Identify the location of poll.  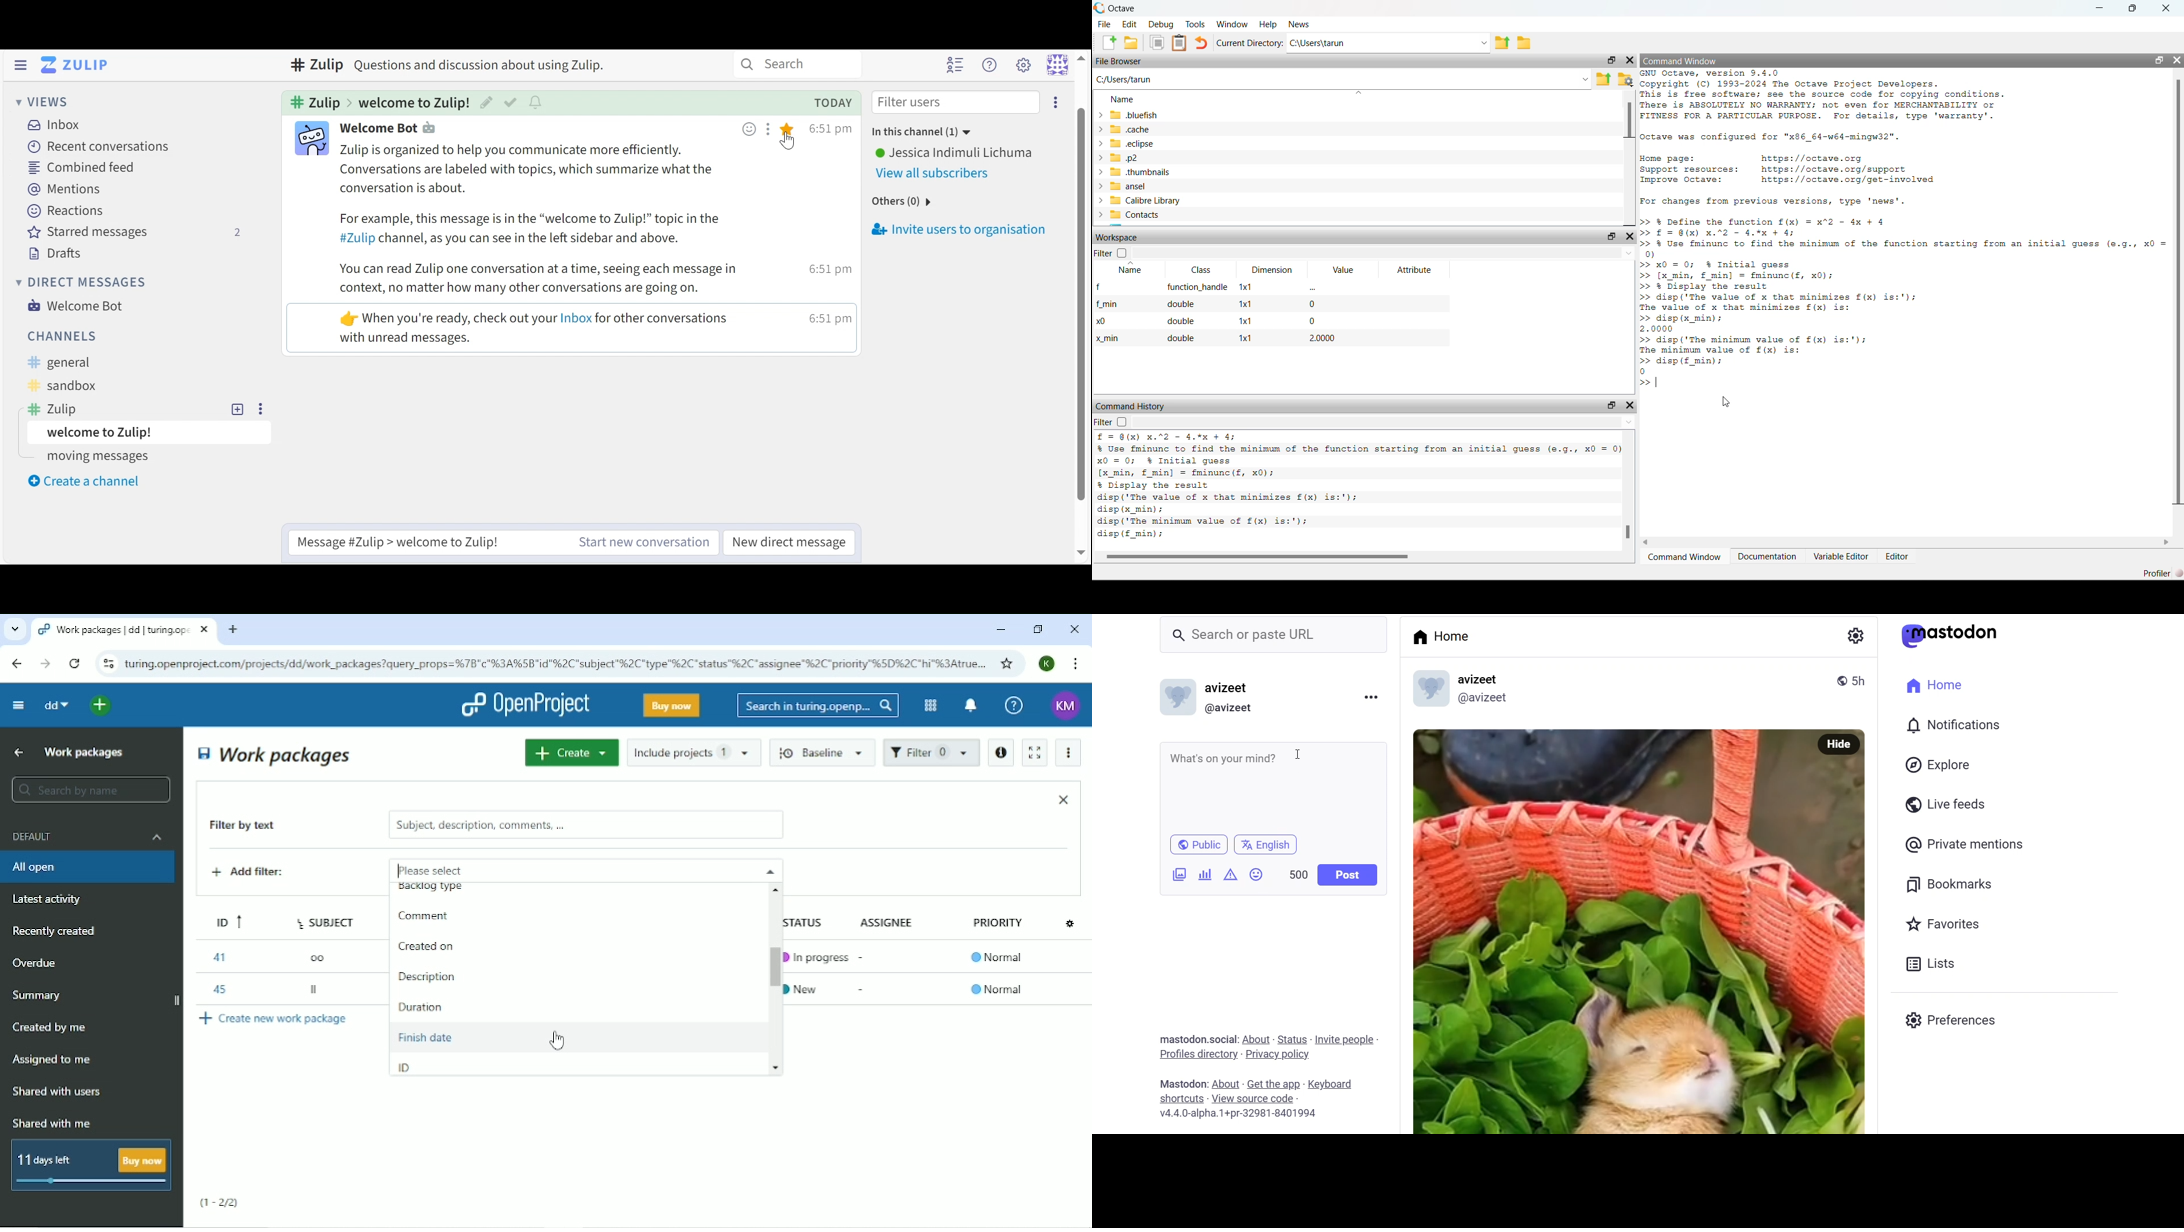
(1206, 875).